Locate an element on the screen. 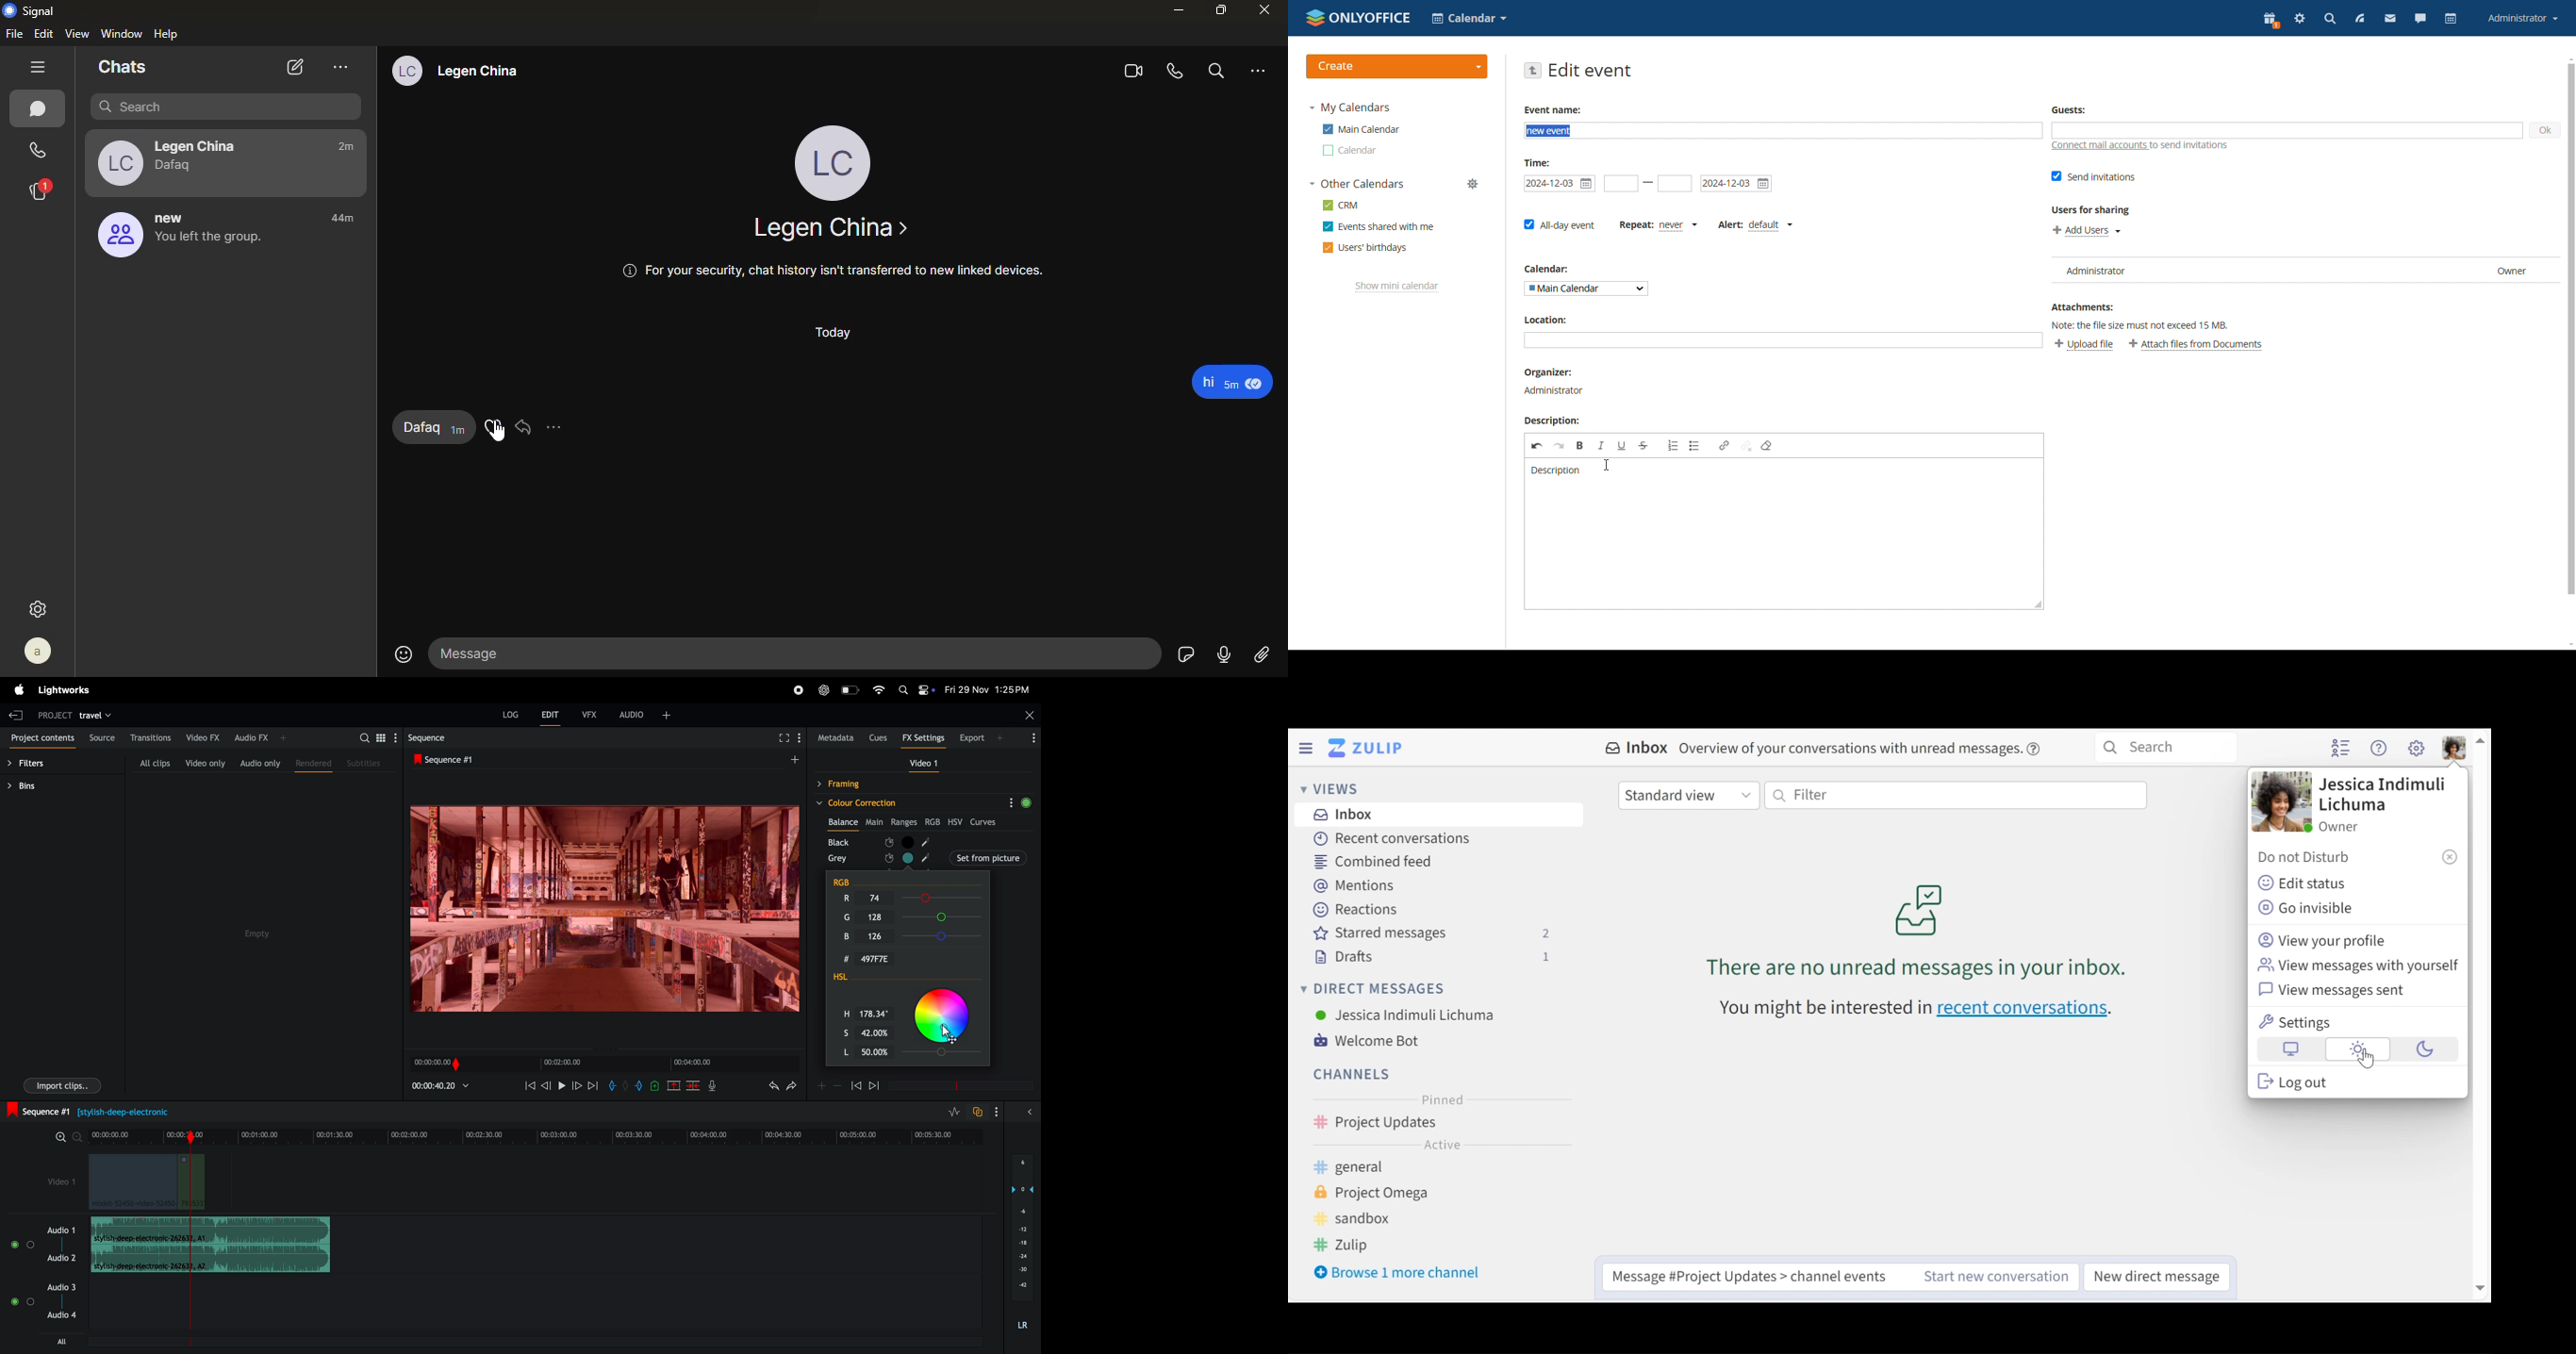  Owner is located at coordinates (2339, 826).